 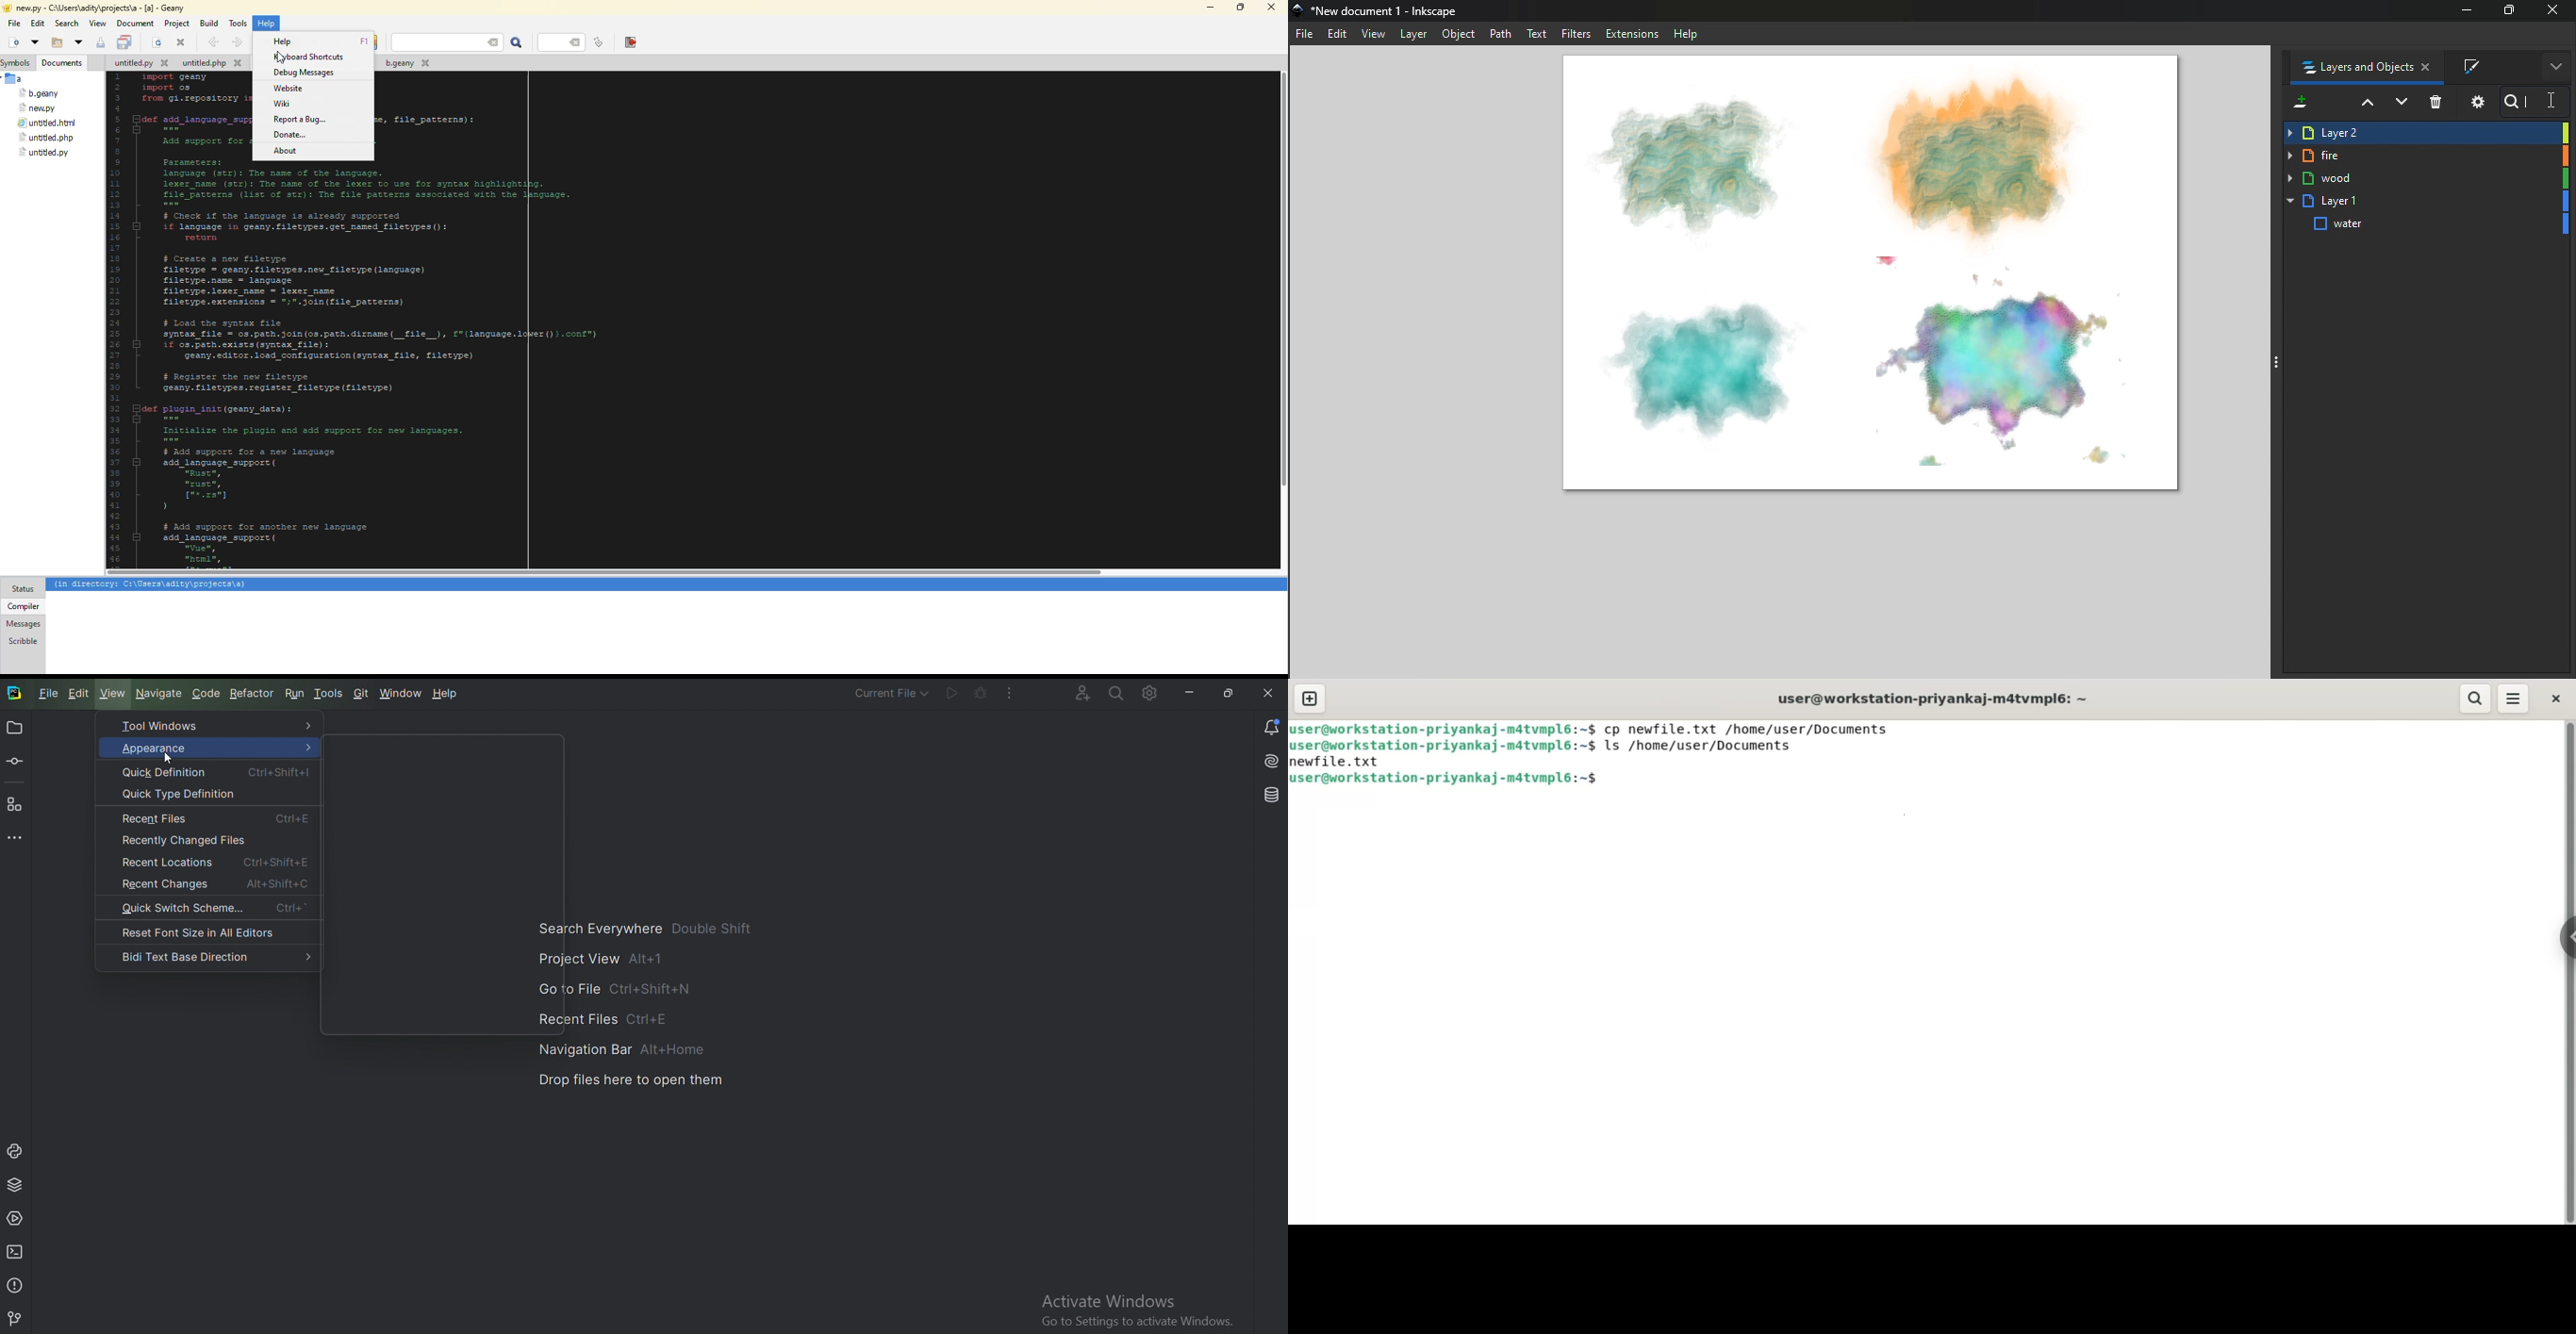 I want to click on Fill and stroke, so click(x=2479, y=67).